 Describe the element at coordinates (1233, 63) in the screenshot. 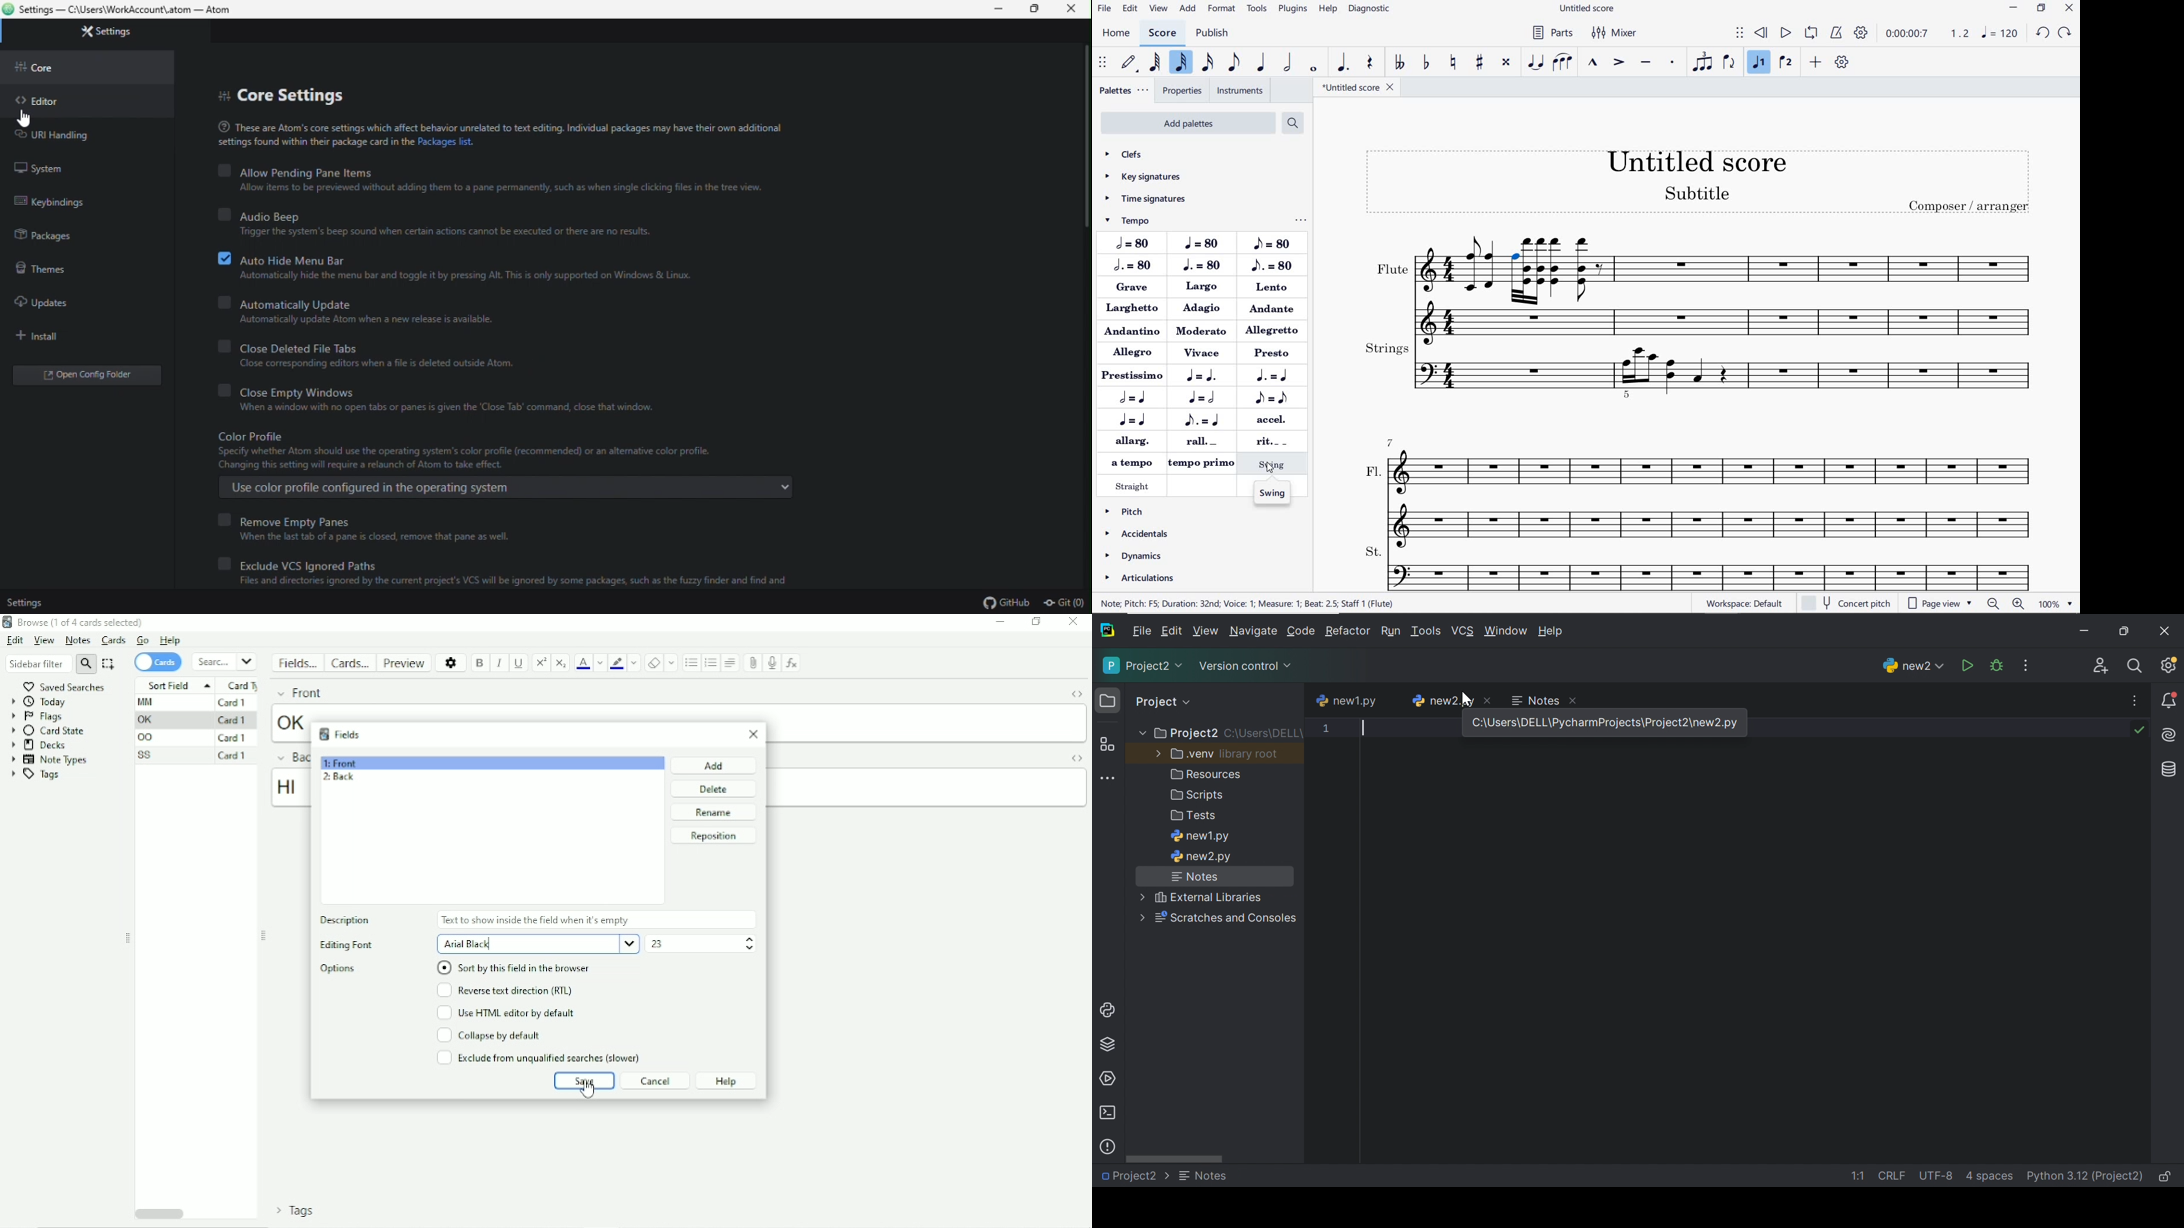

I see `EIGHTH NOTE` at that location.